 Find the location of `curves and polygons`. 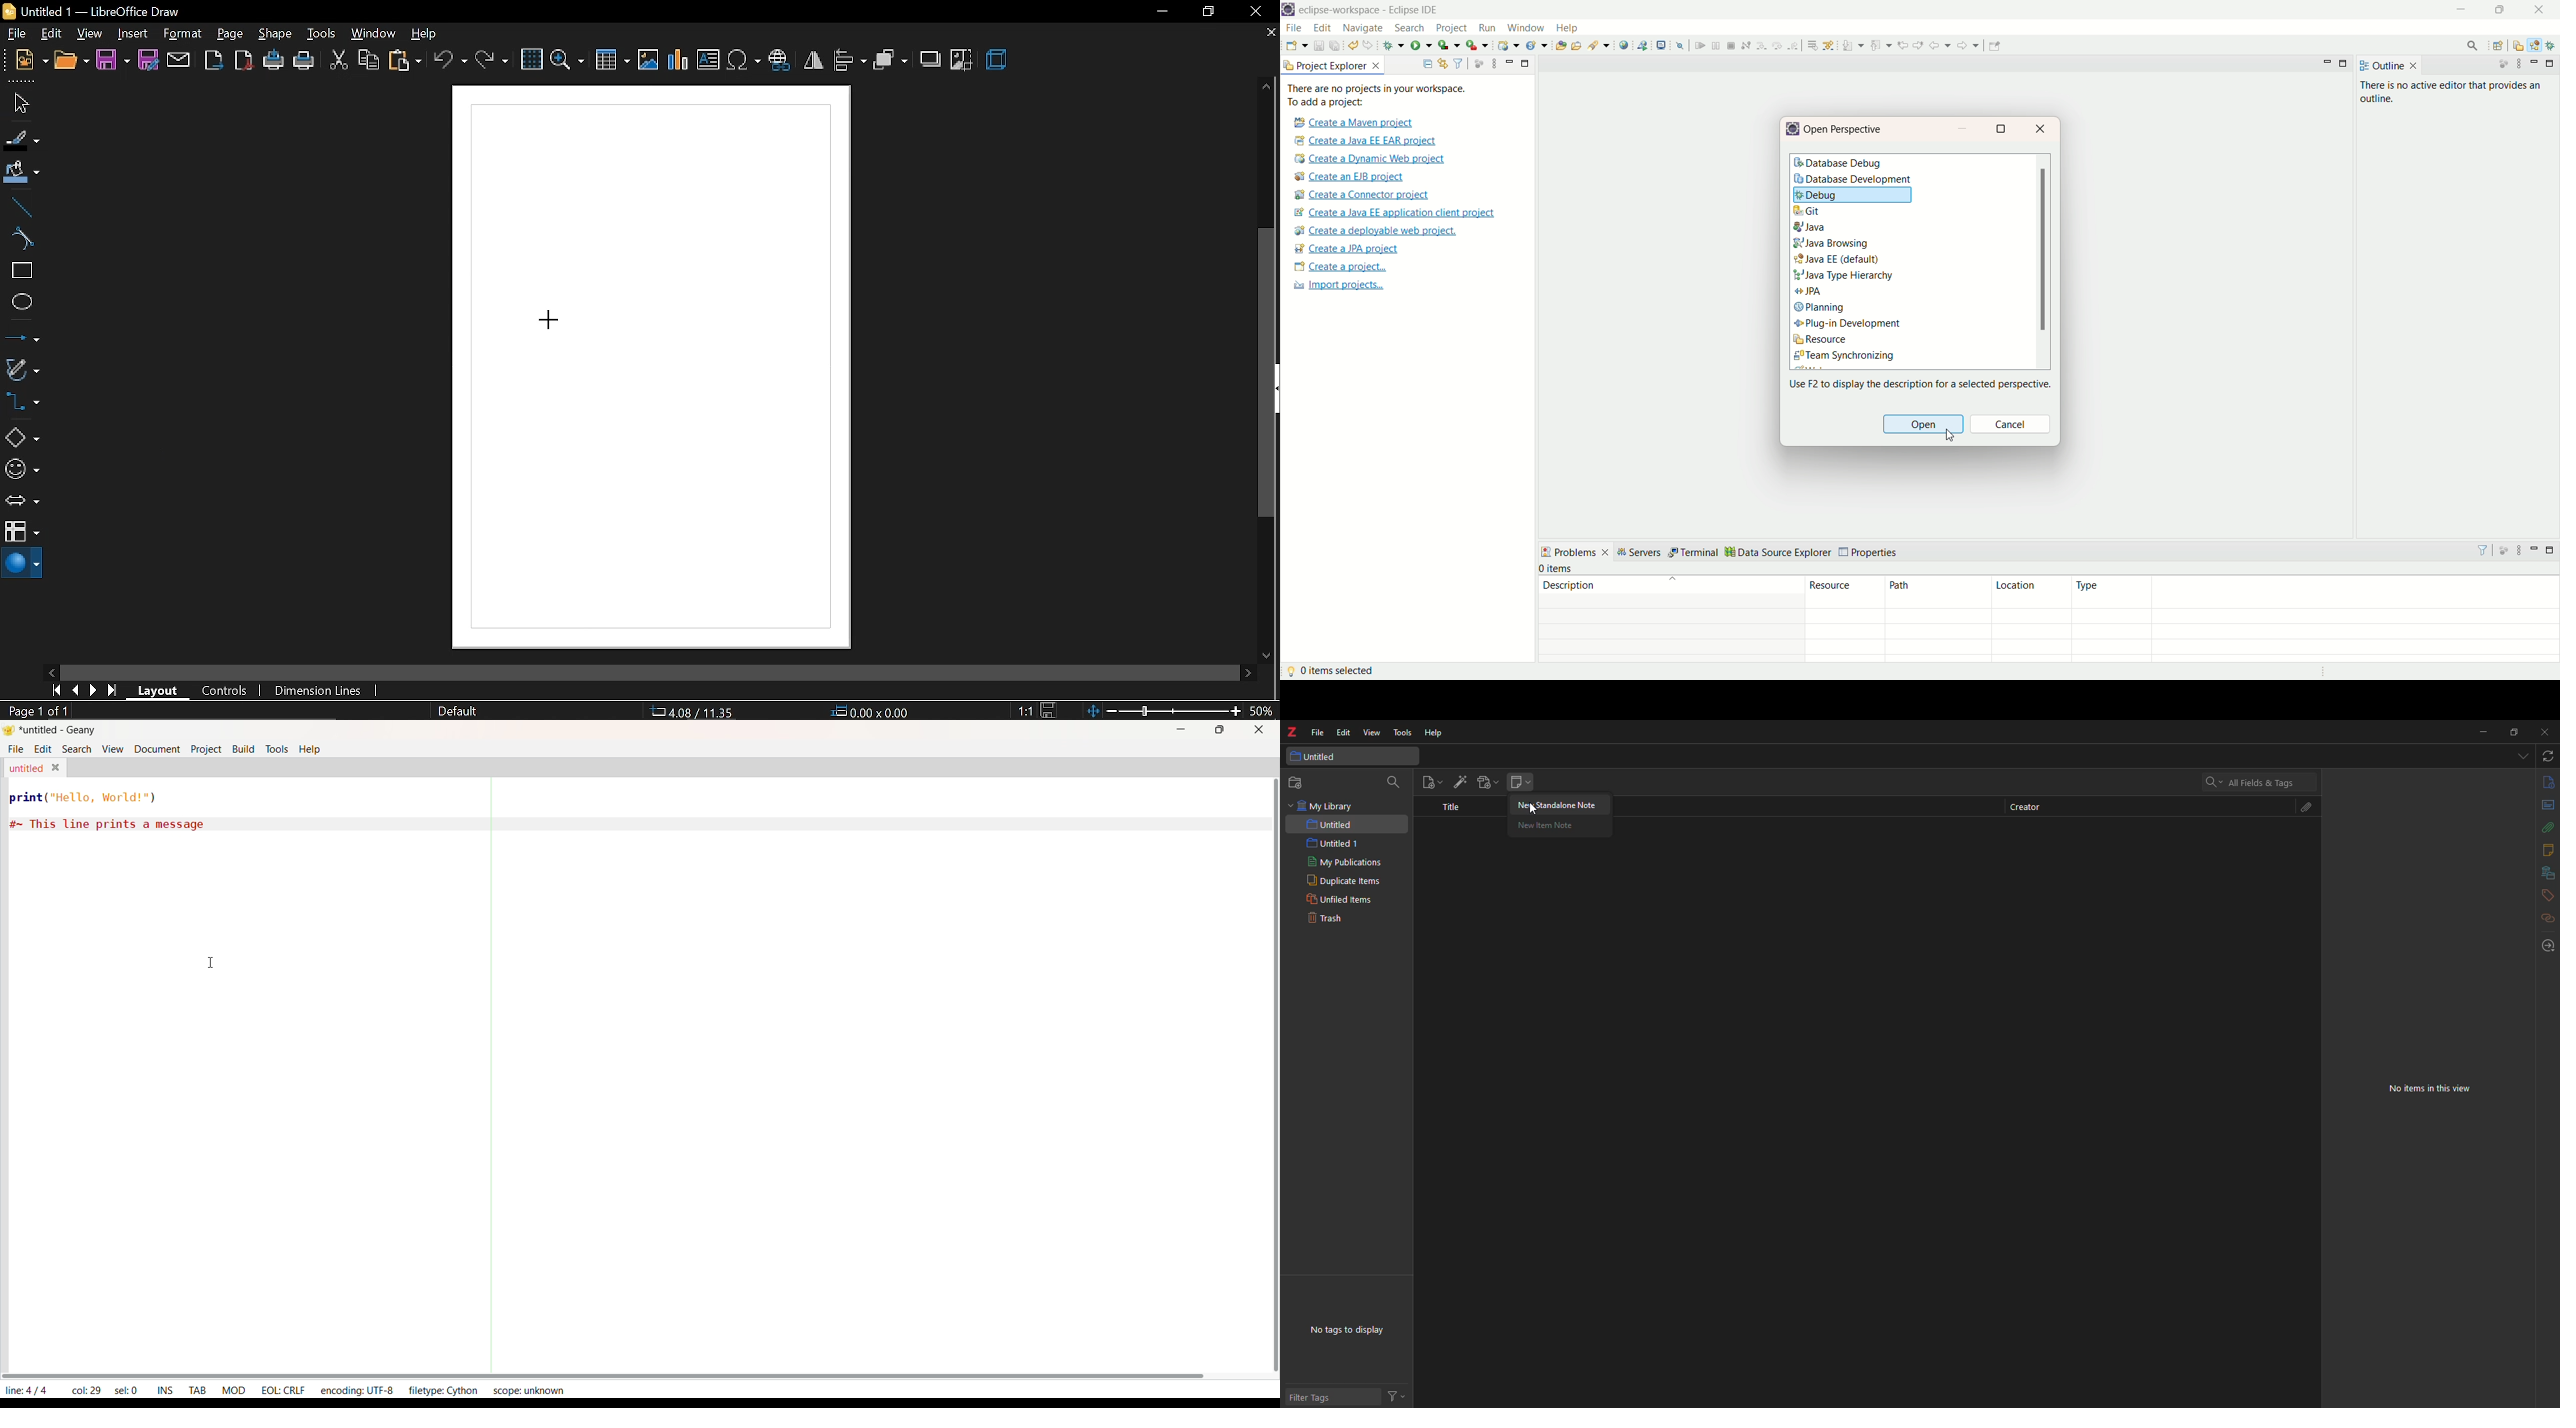

curves and polygons is located at coordinates (22, 367).